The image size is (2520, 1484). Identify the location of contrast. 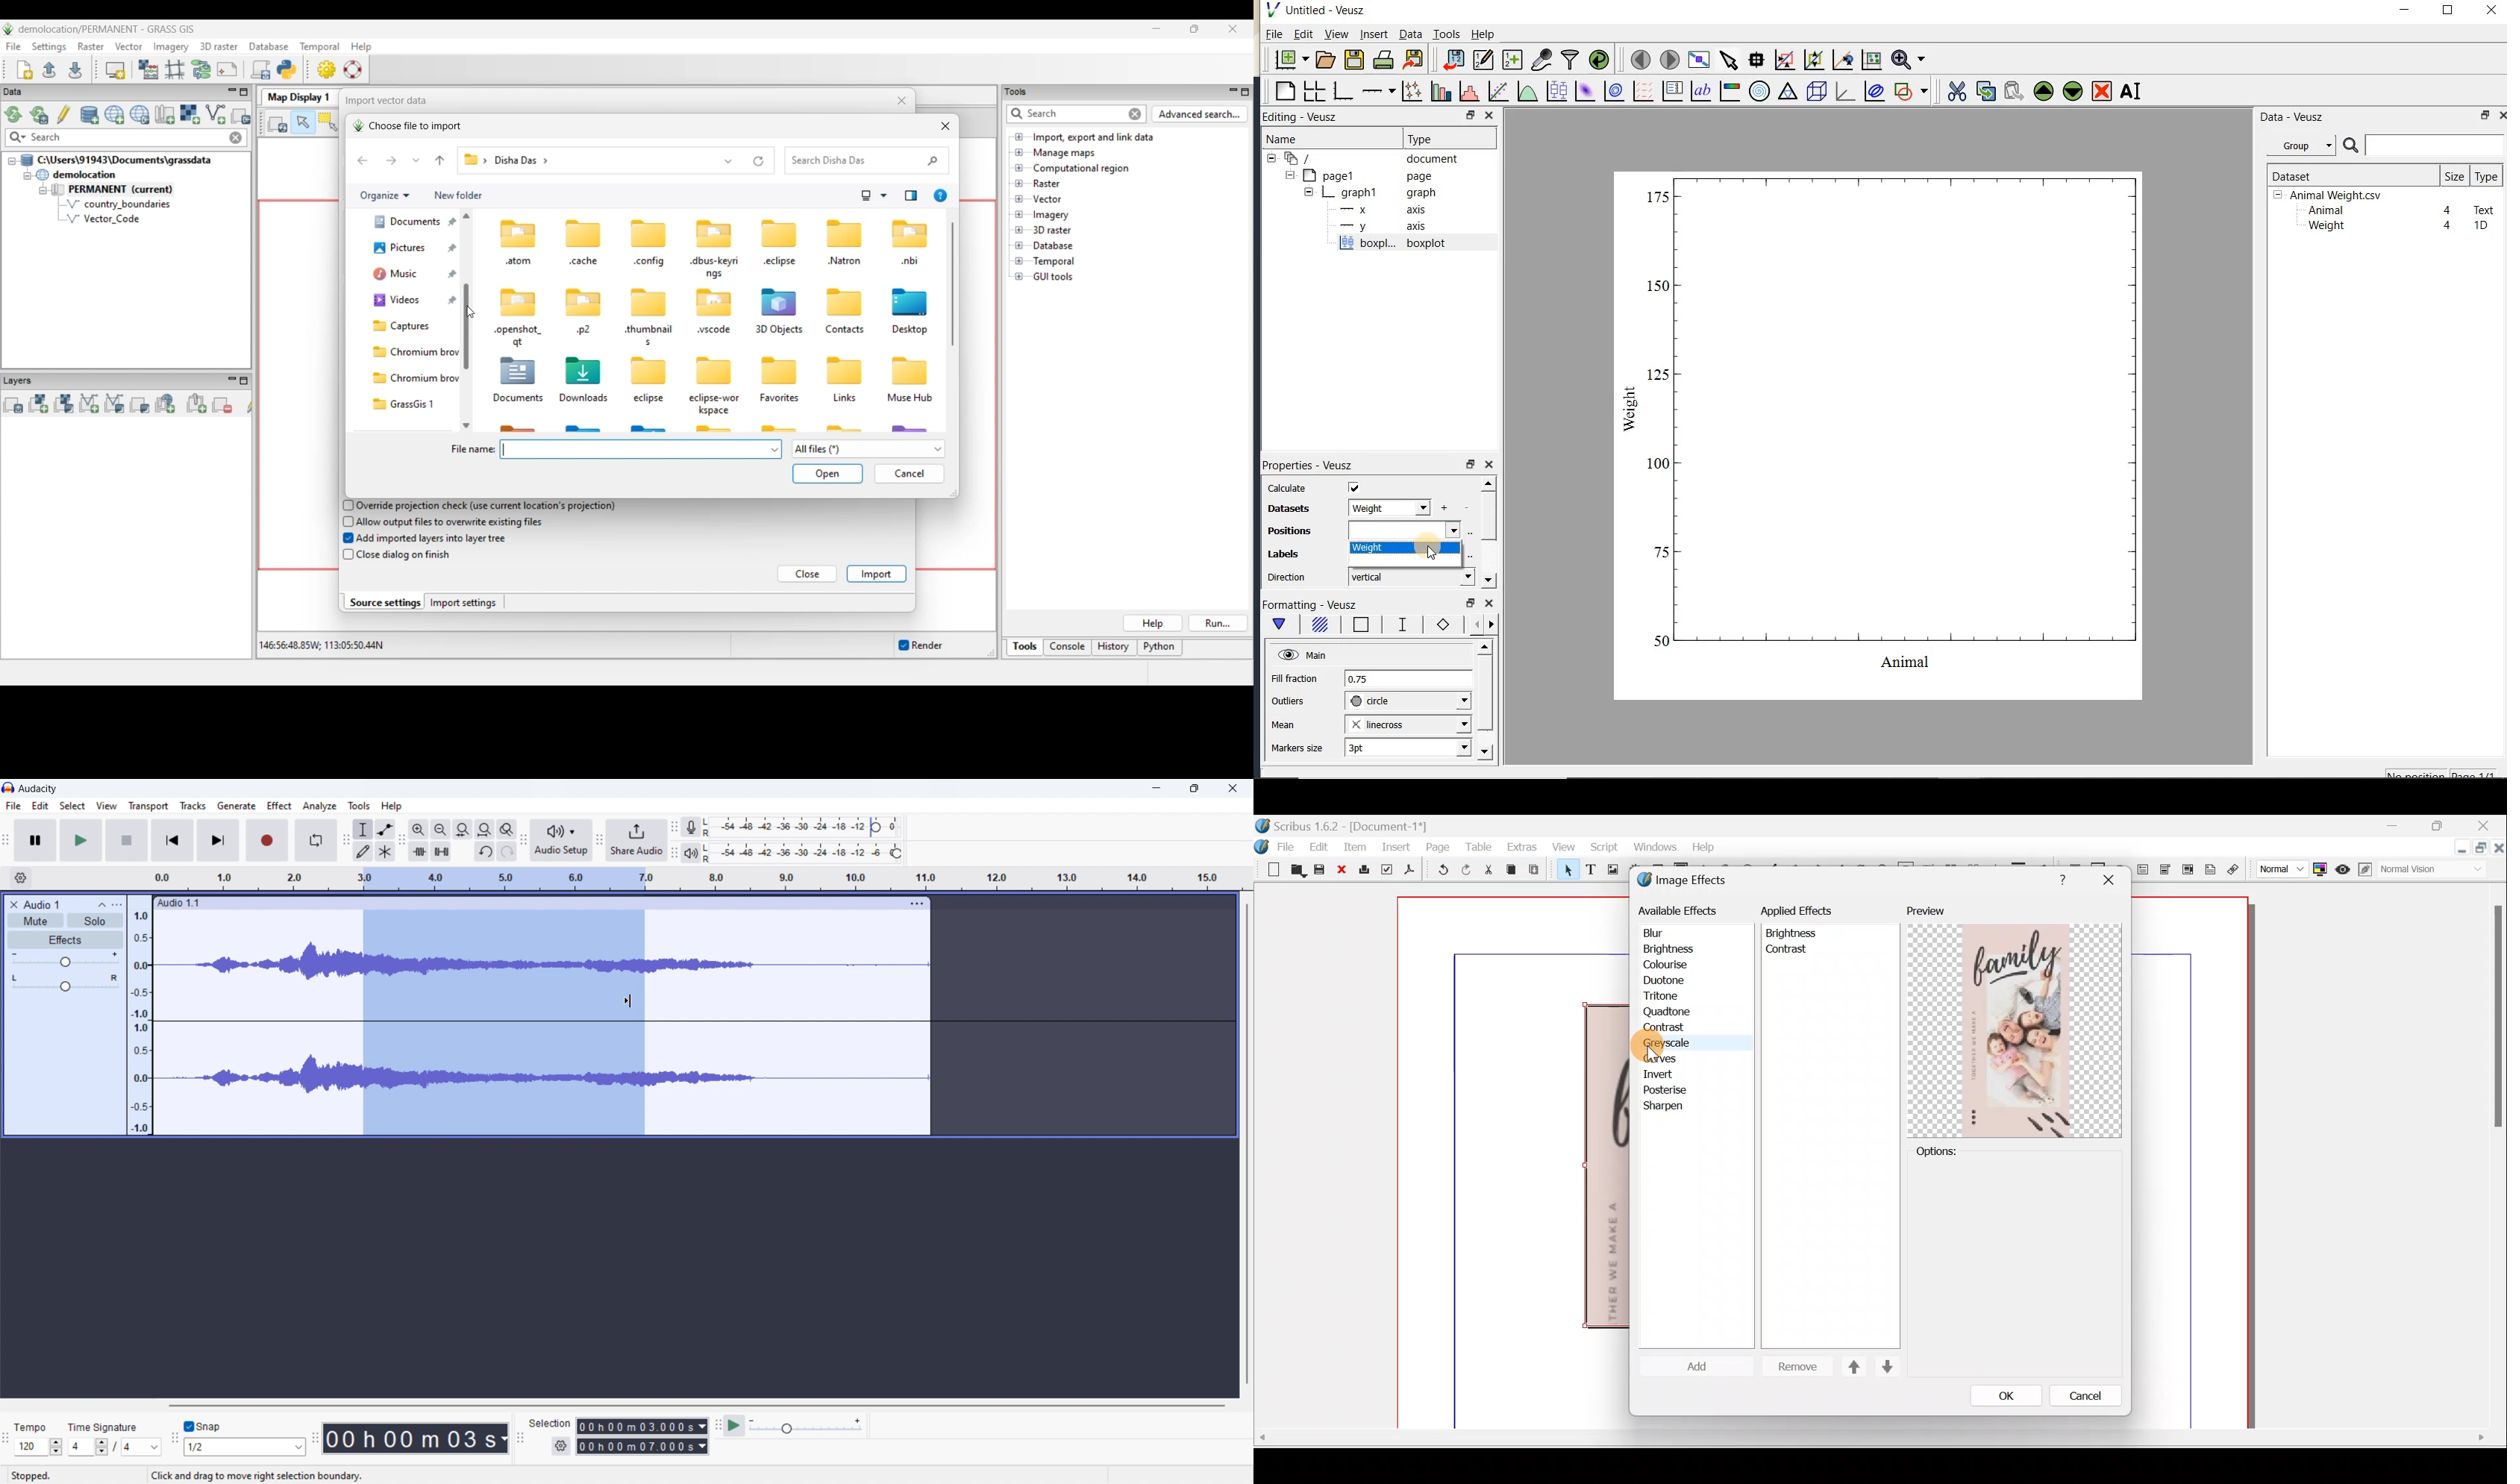
(1671, 1028).